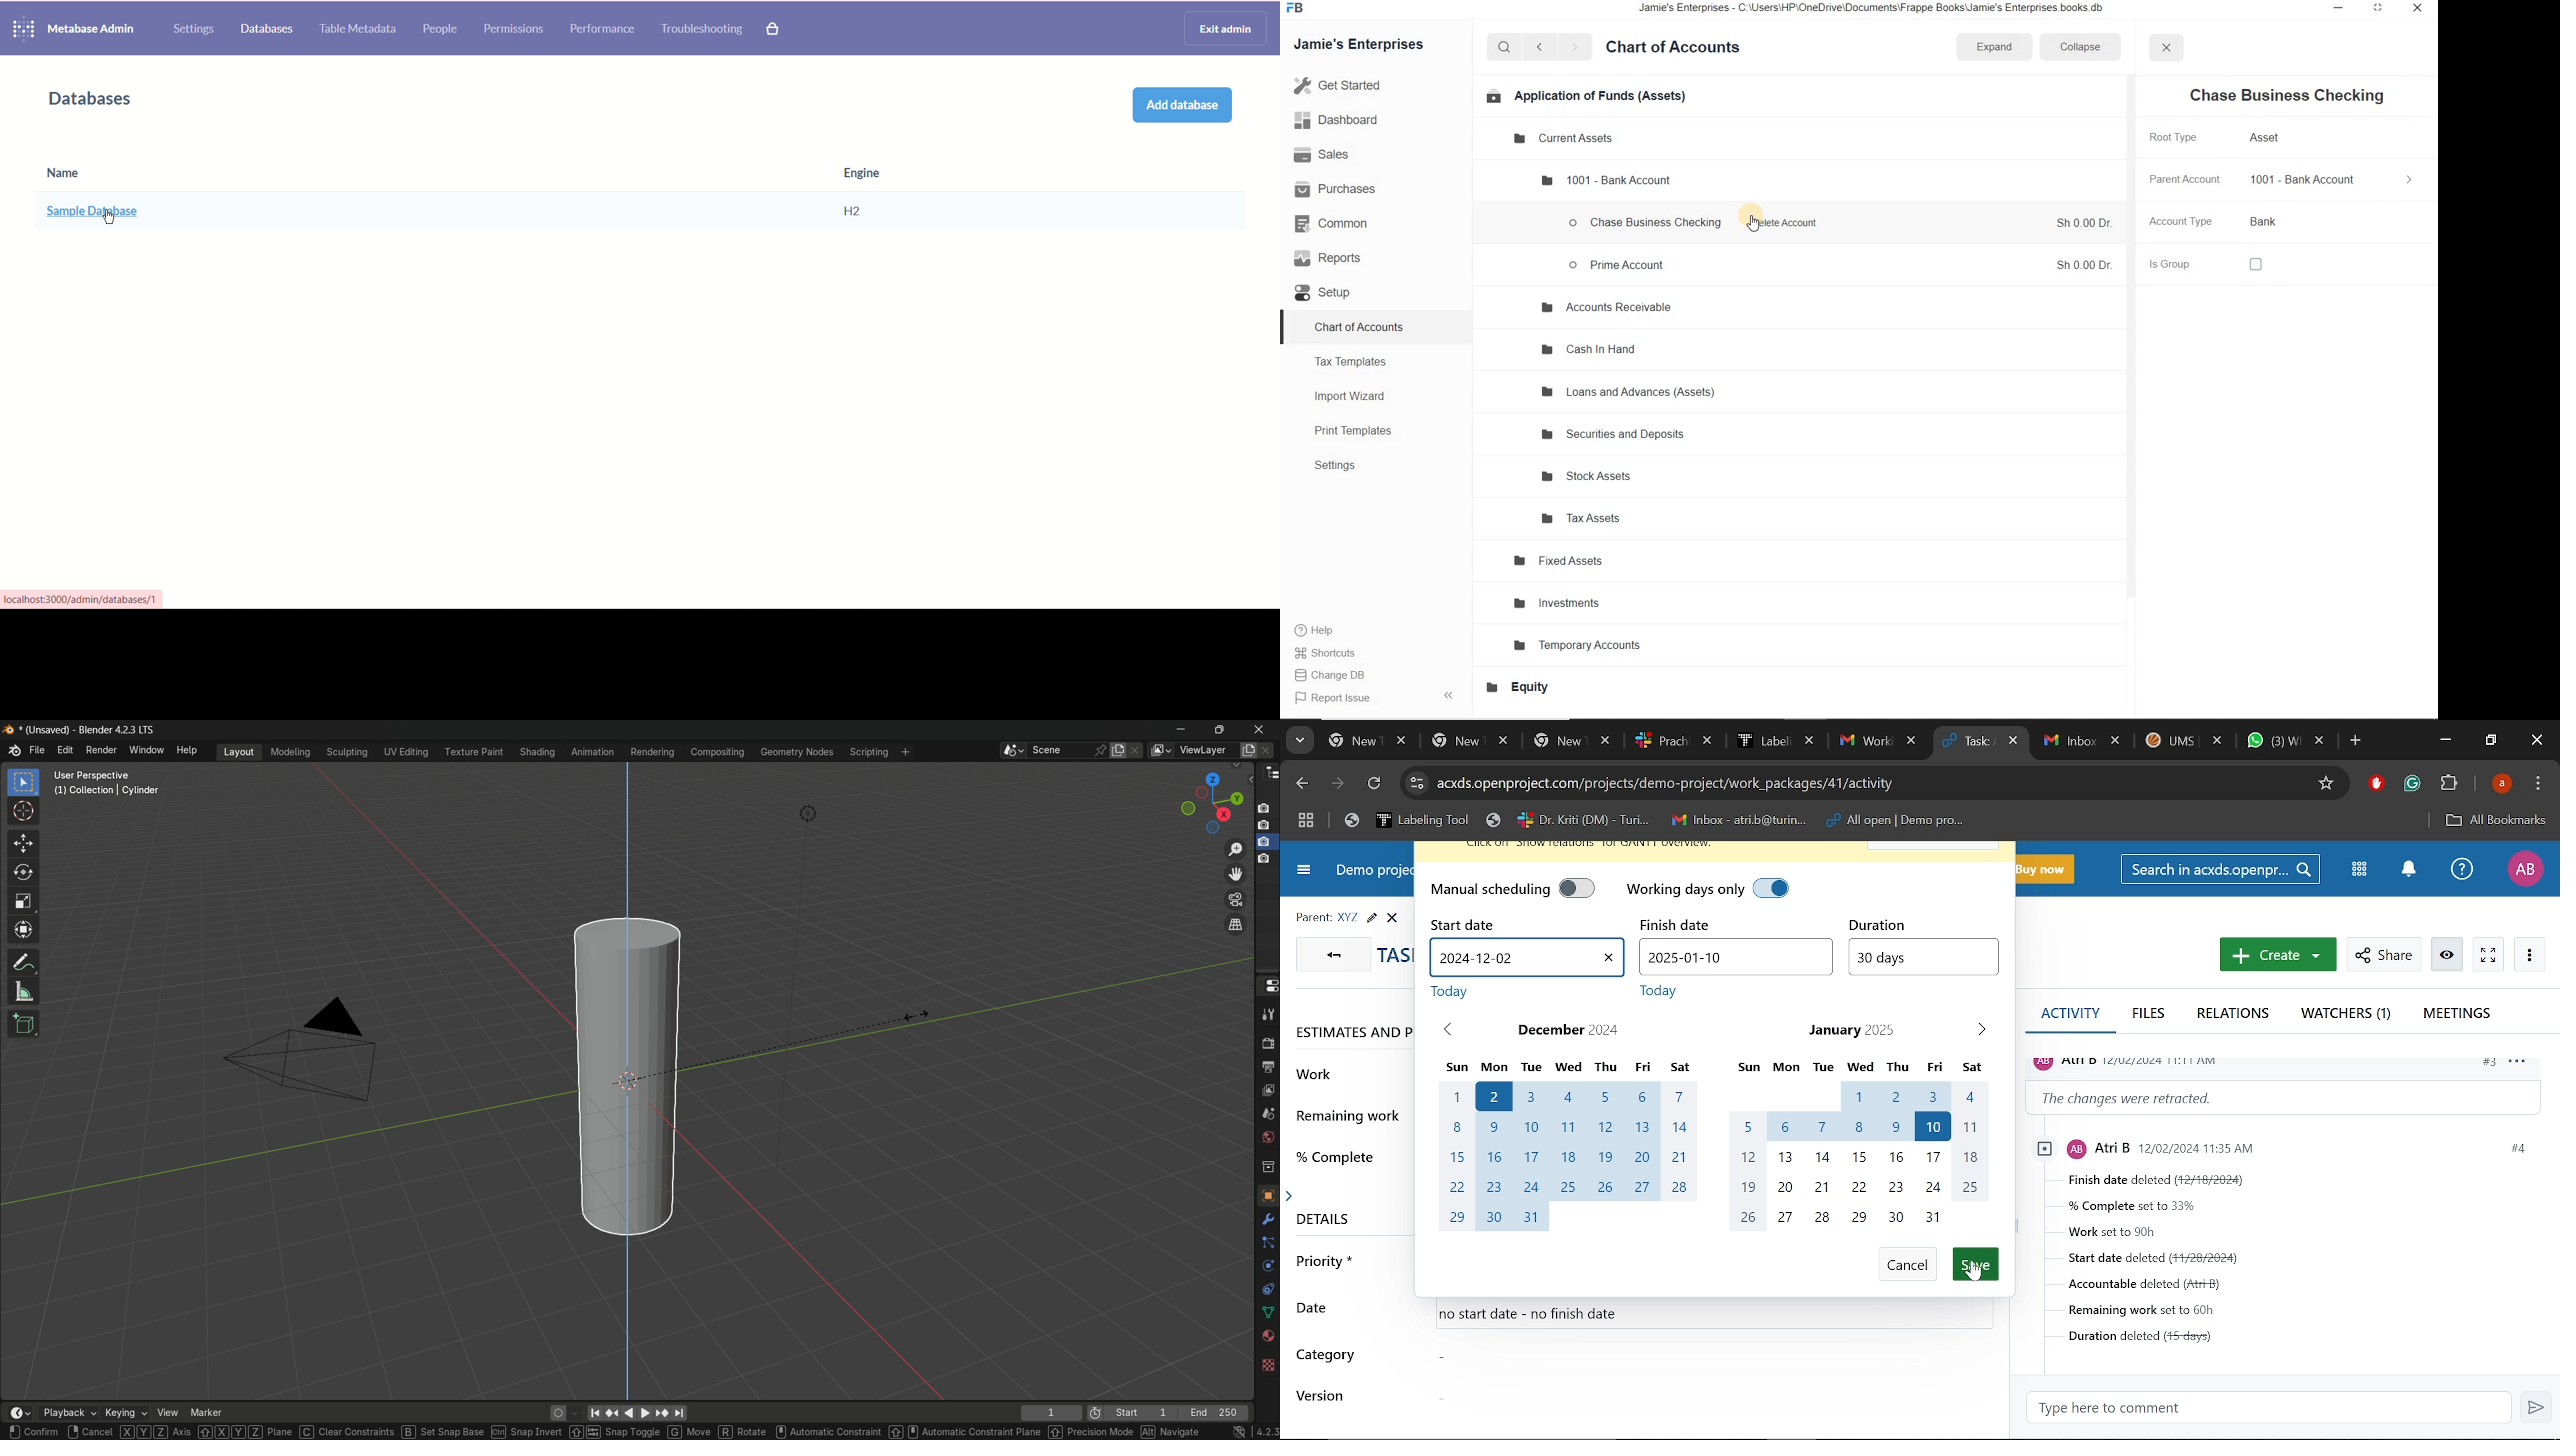 The image size is (2576, 1456). I want to click on output, so click(1267, 1069).